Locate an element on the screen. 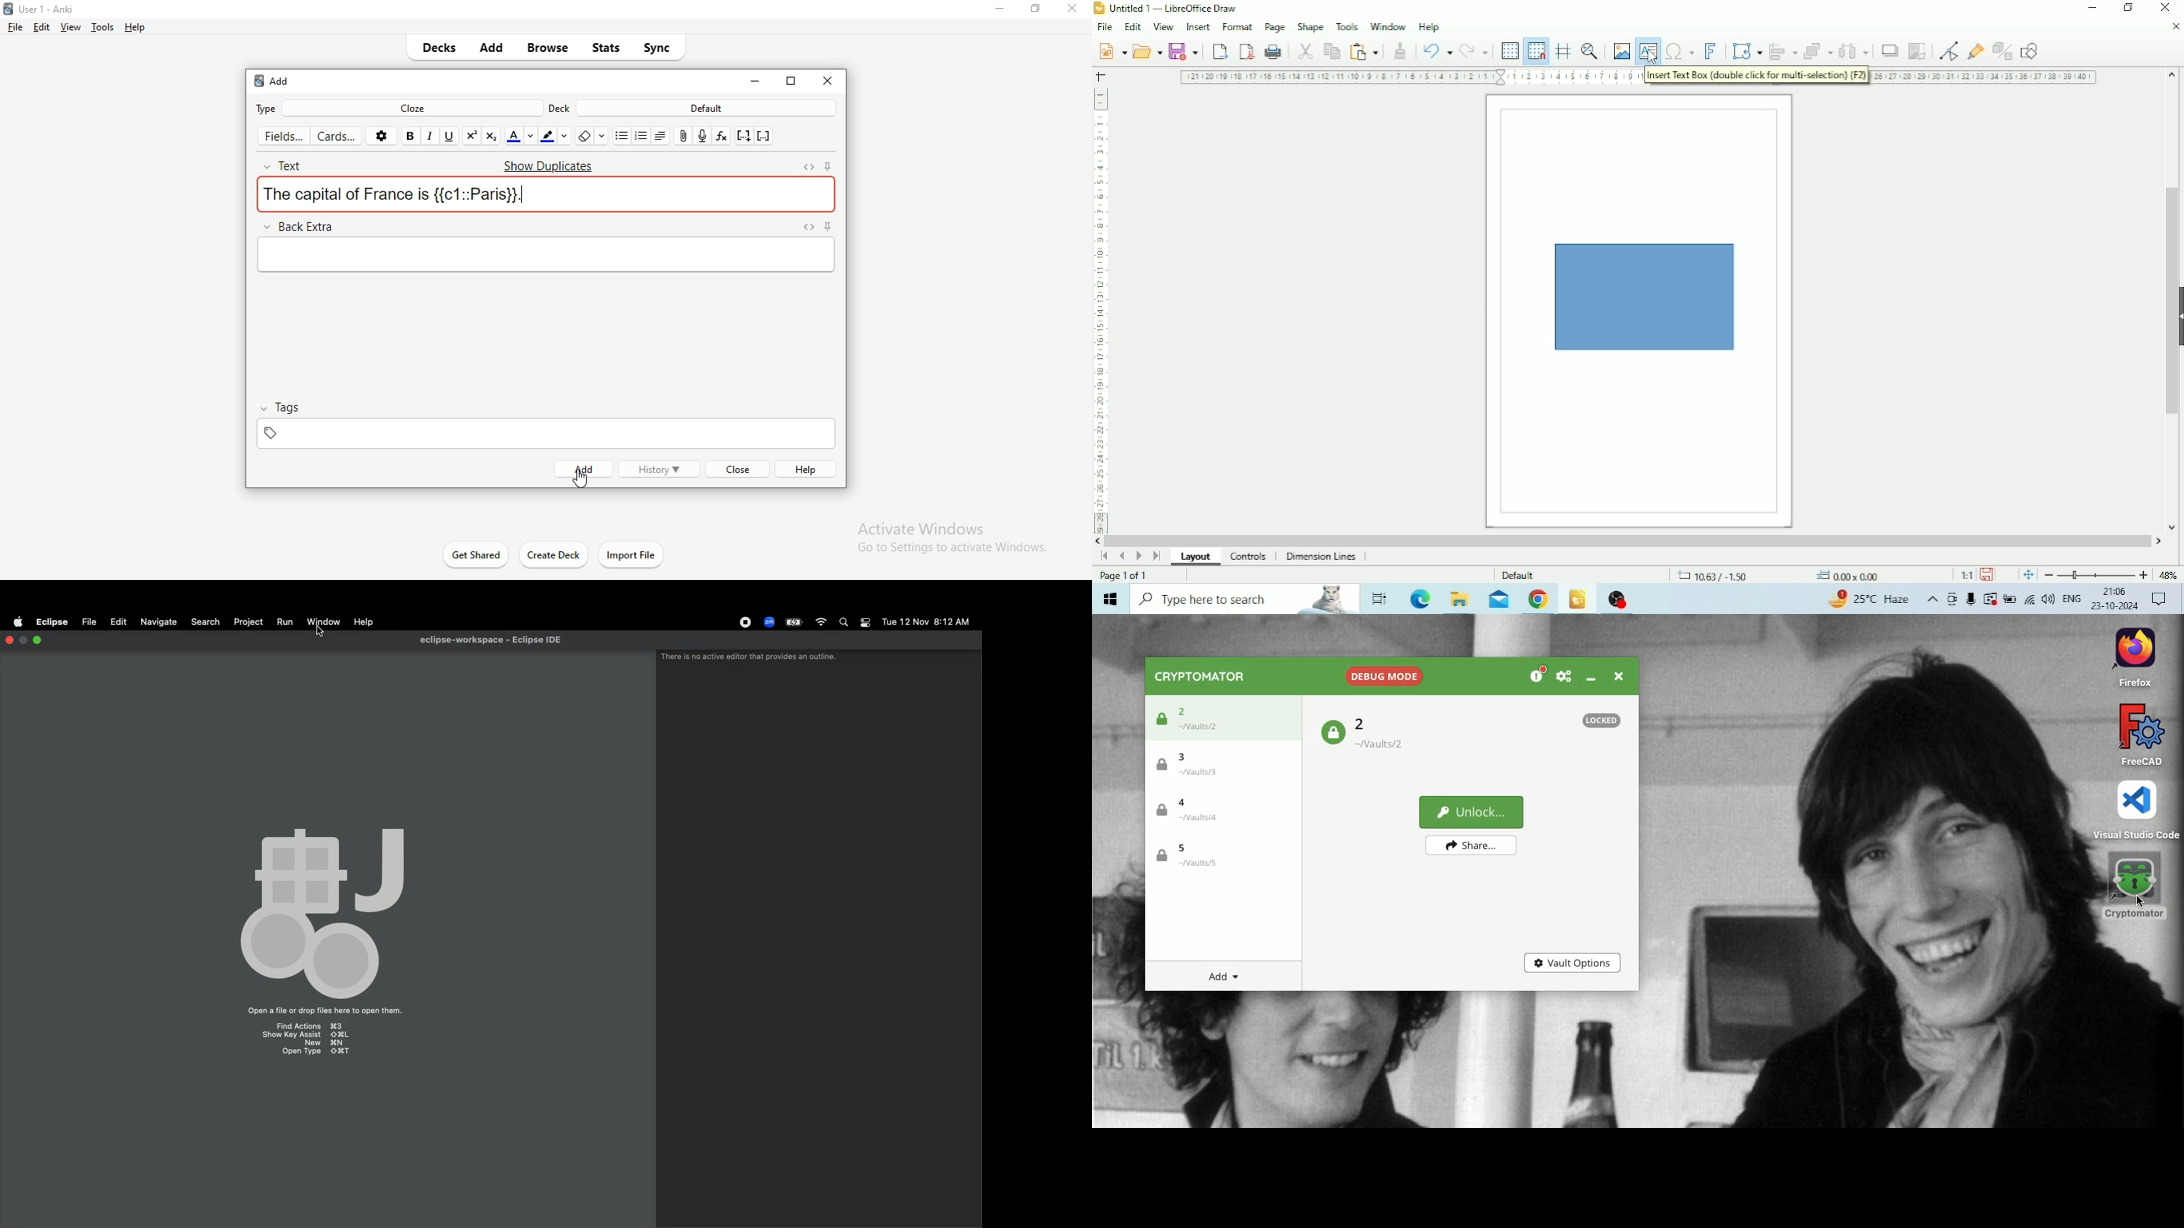 This screenshot has height=1232, width=2184. sucscript is located at coordinates (492, 135).